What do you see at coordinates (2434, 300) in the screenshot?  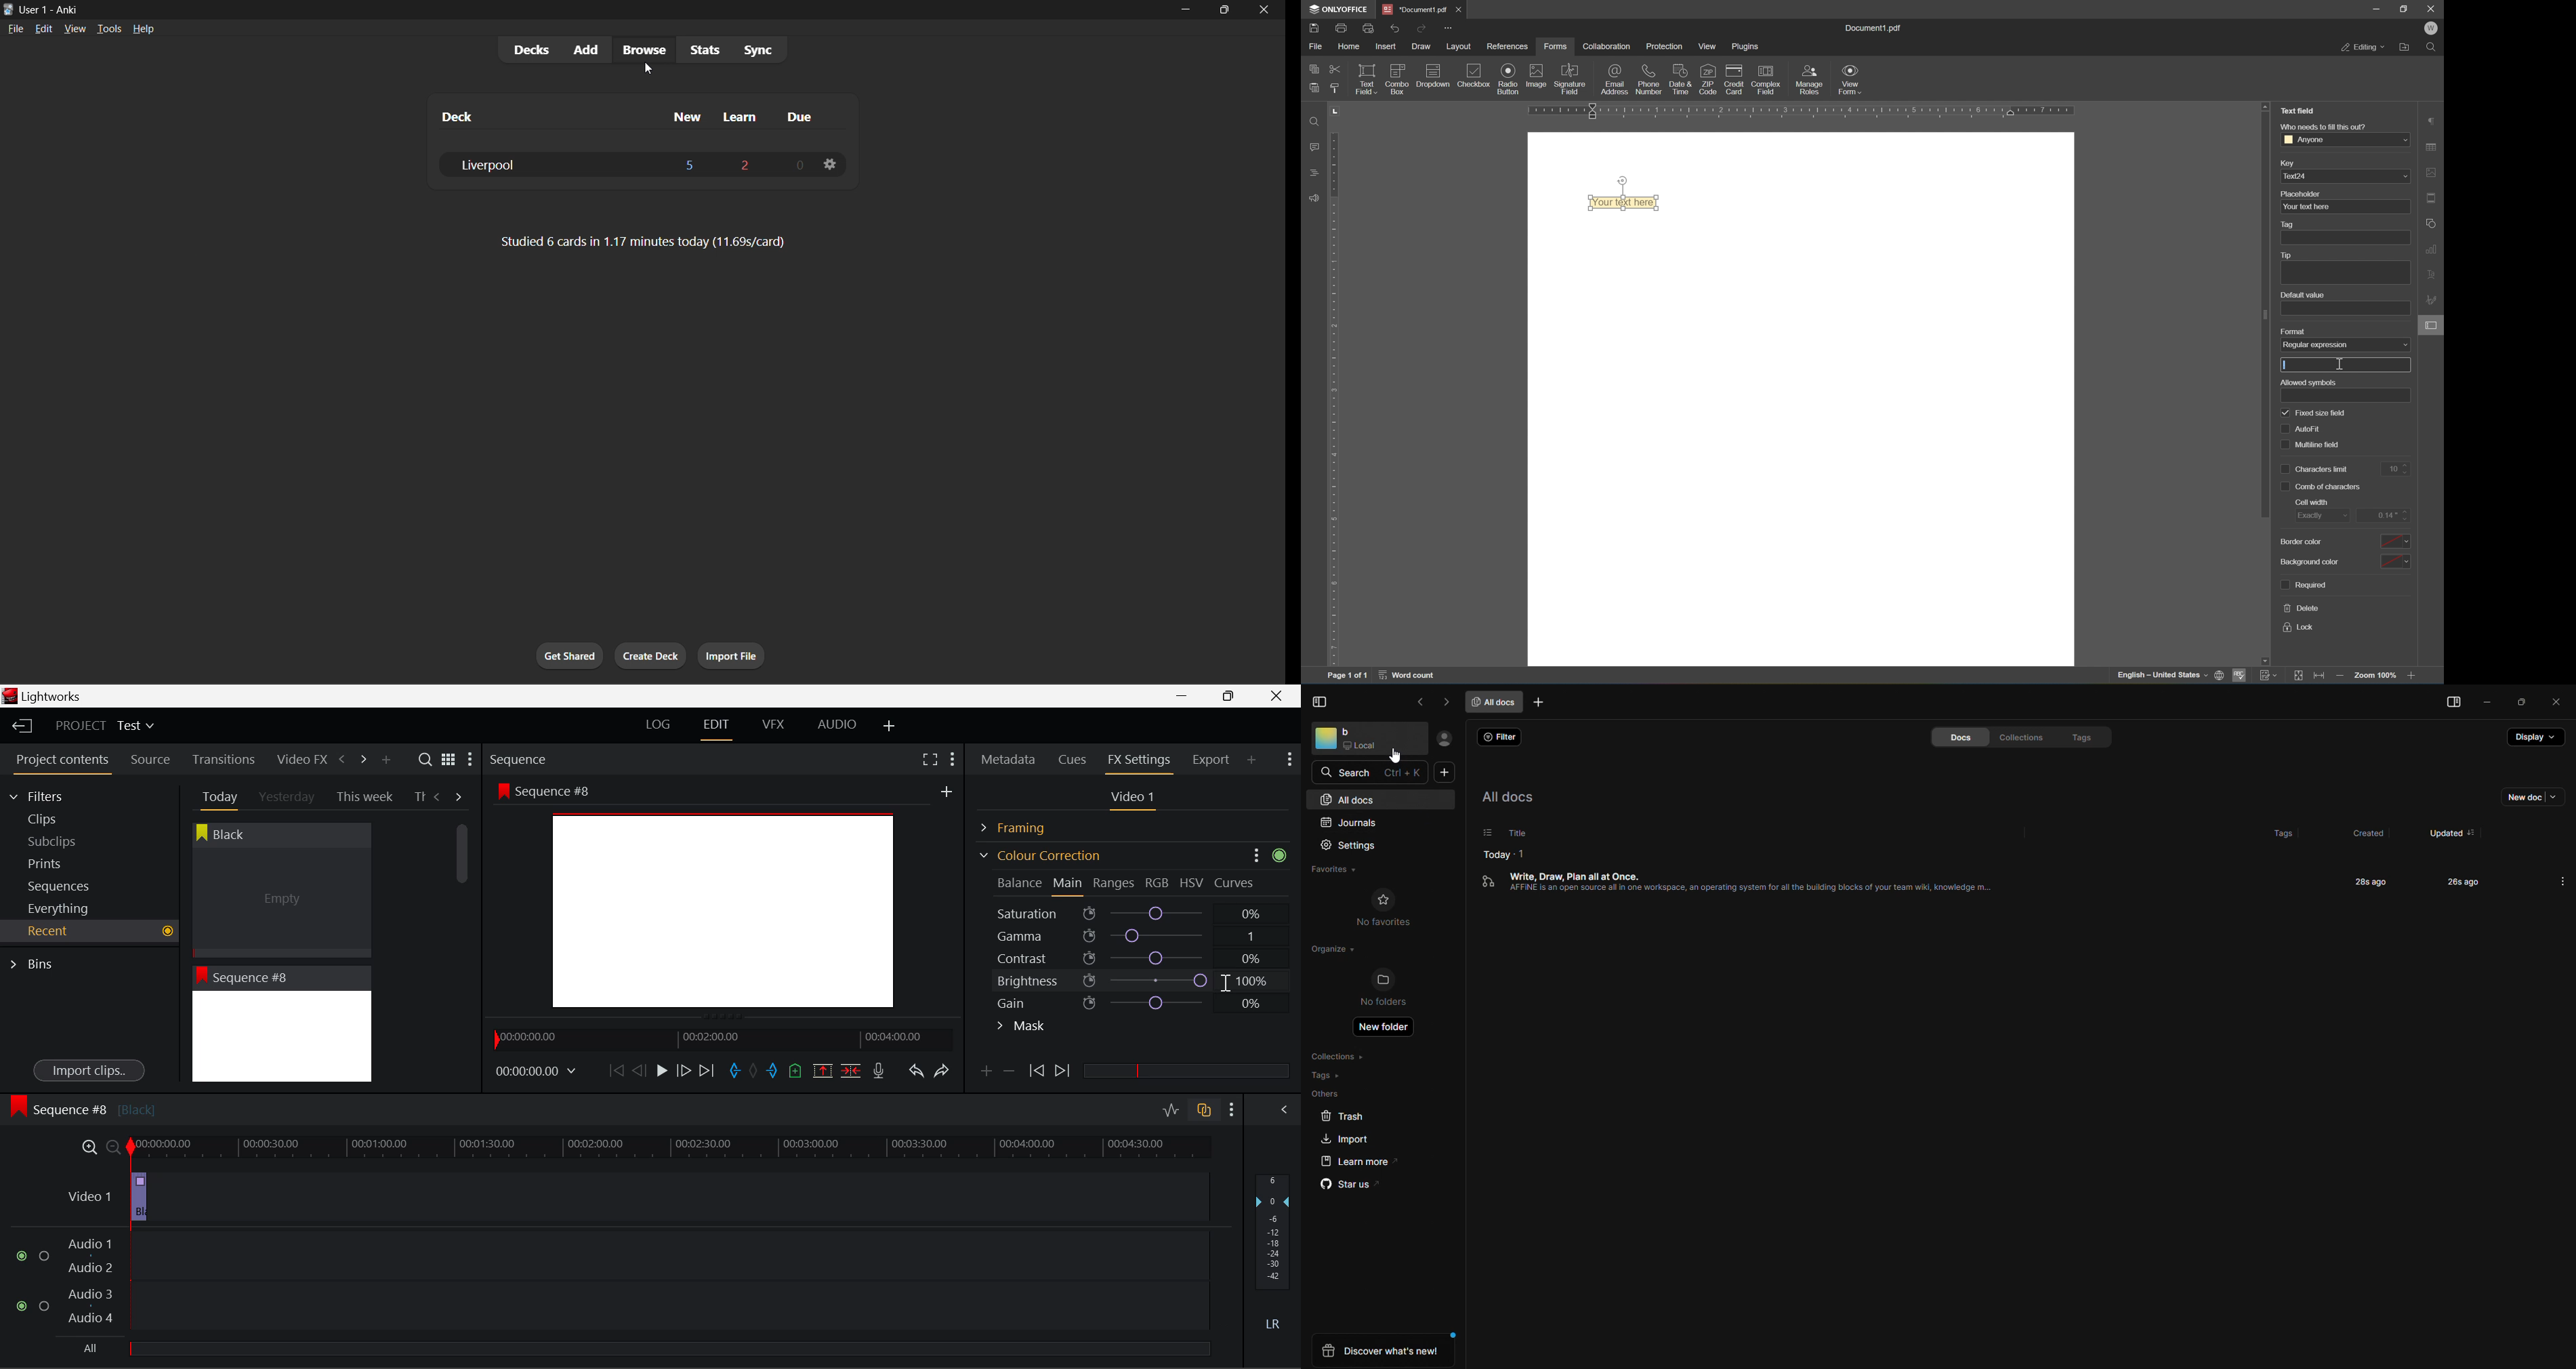 I see `signature settings` at bounding box center [2434, 300].